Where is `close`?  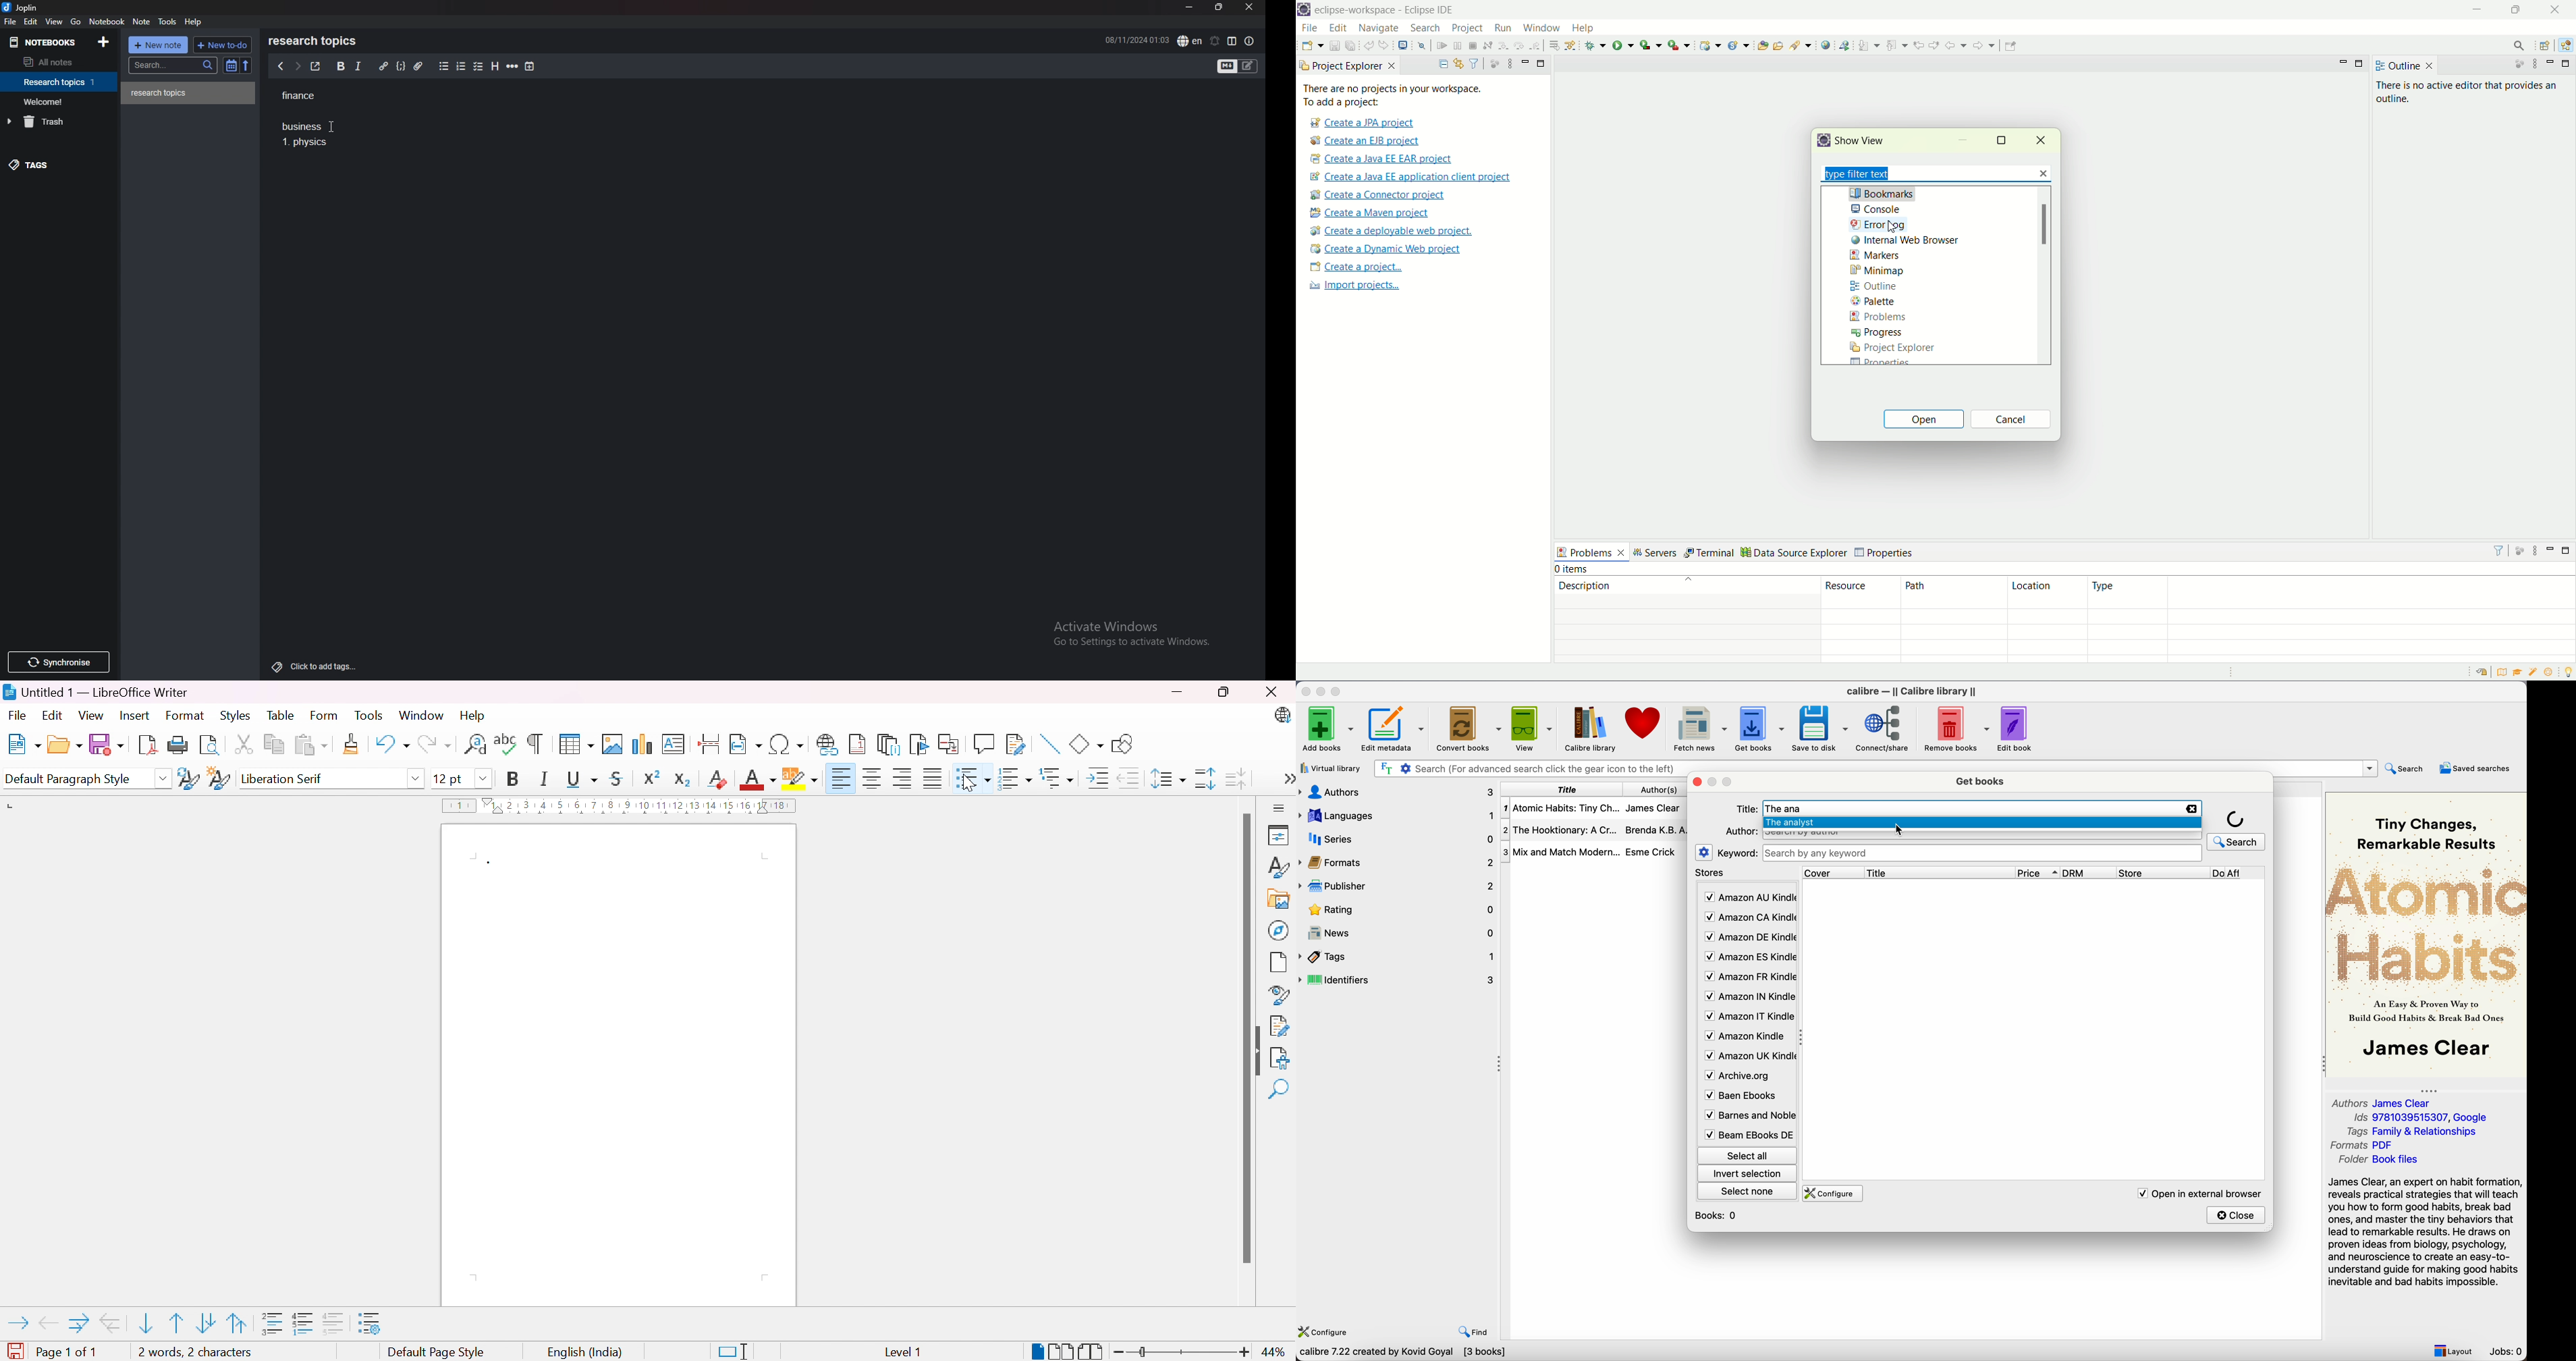 close is located at coordinates (2045, 173).